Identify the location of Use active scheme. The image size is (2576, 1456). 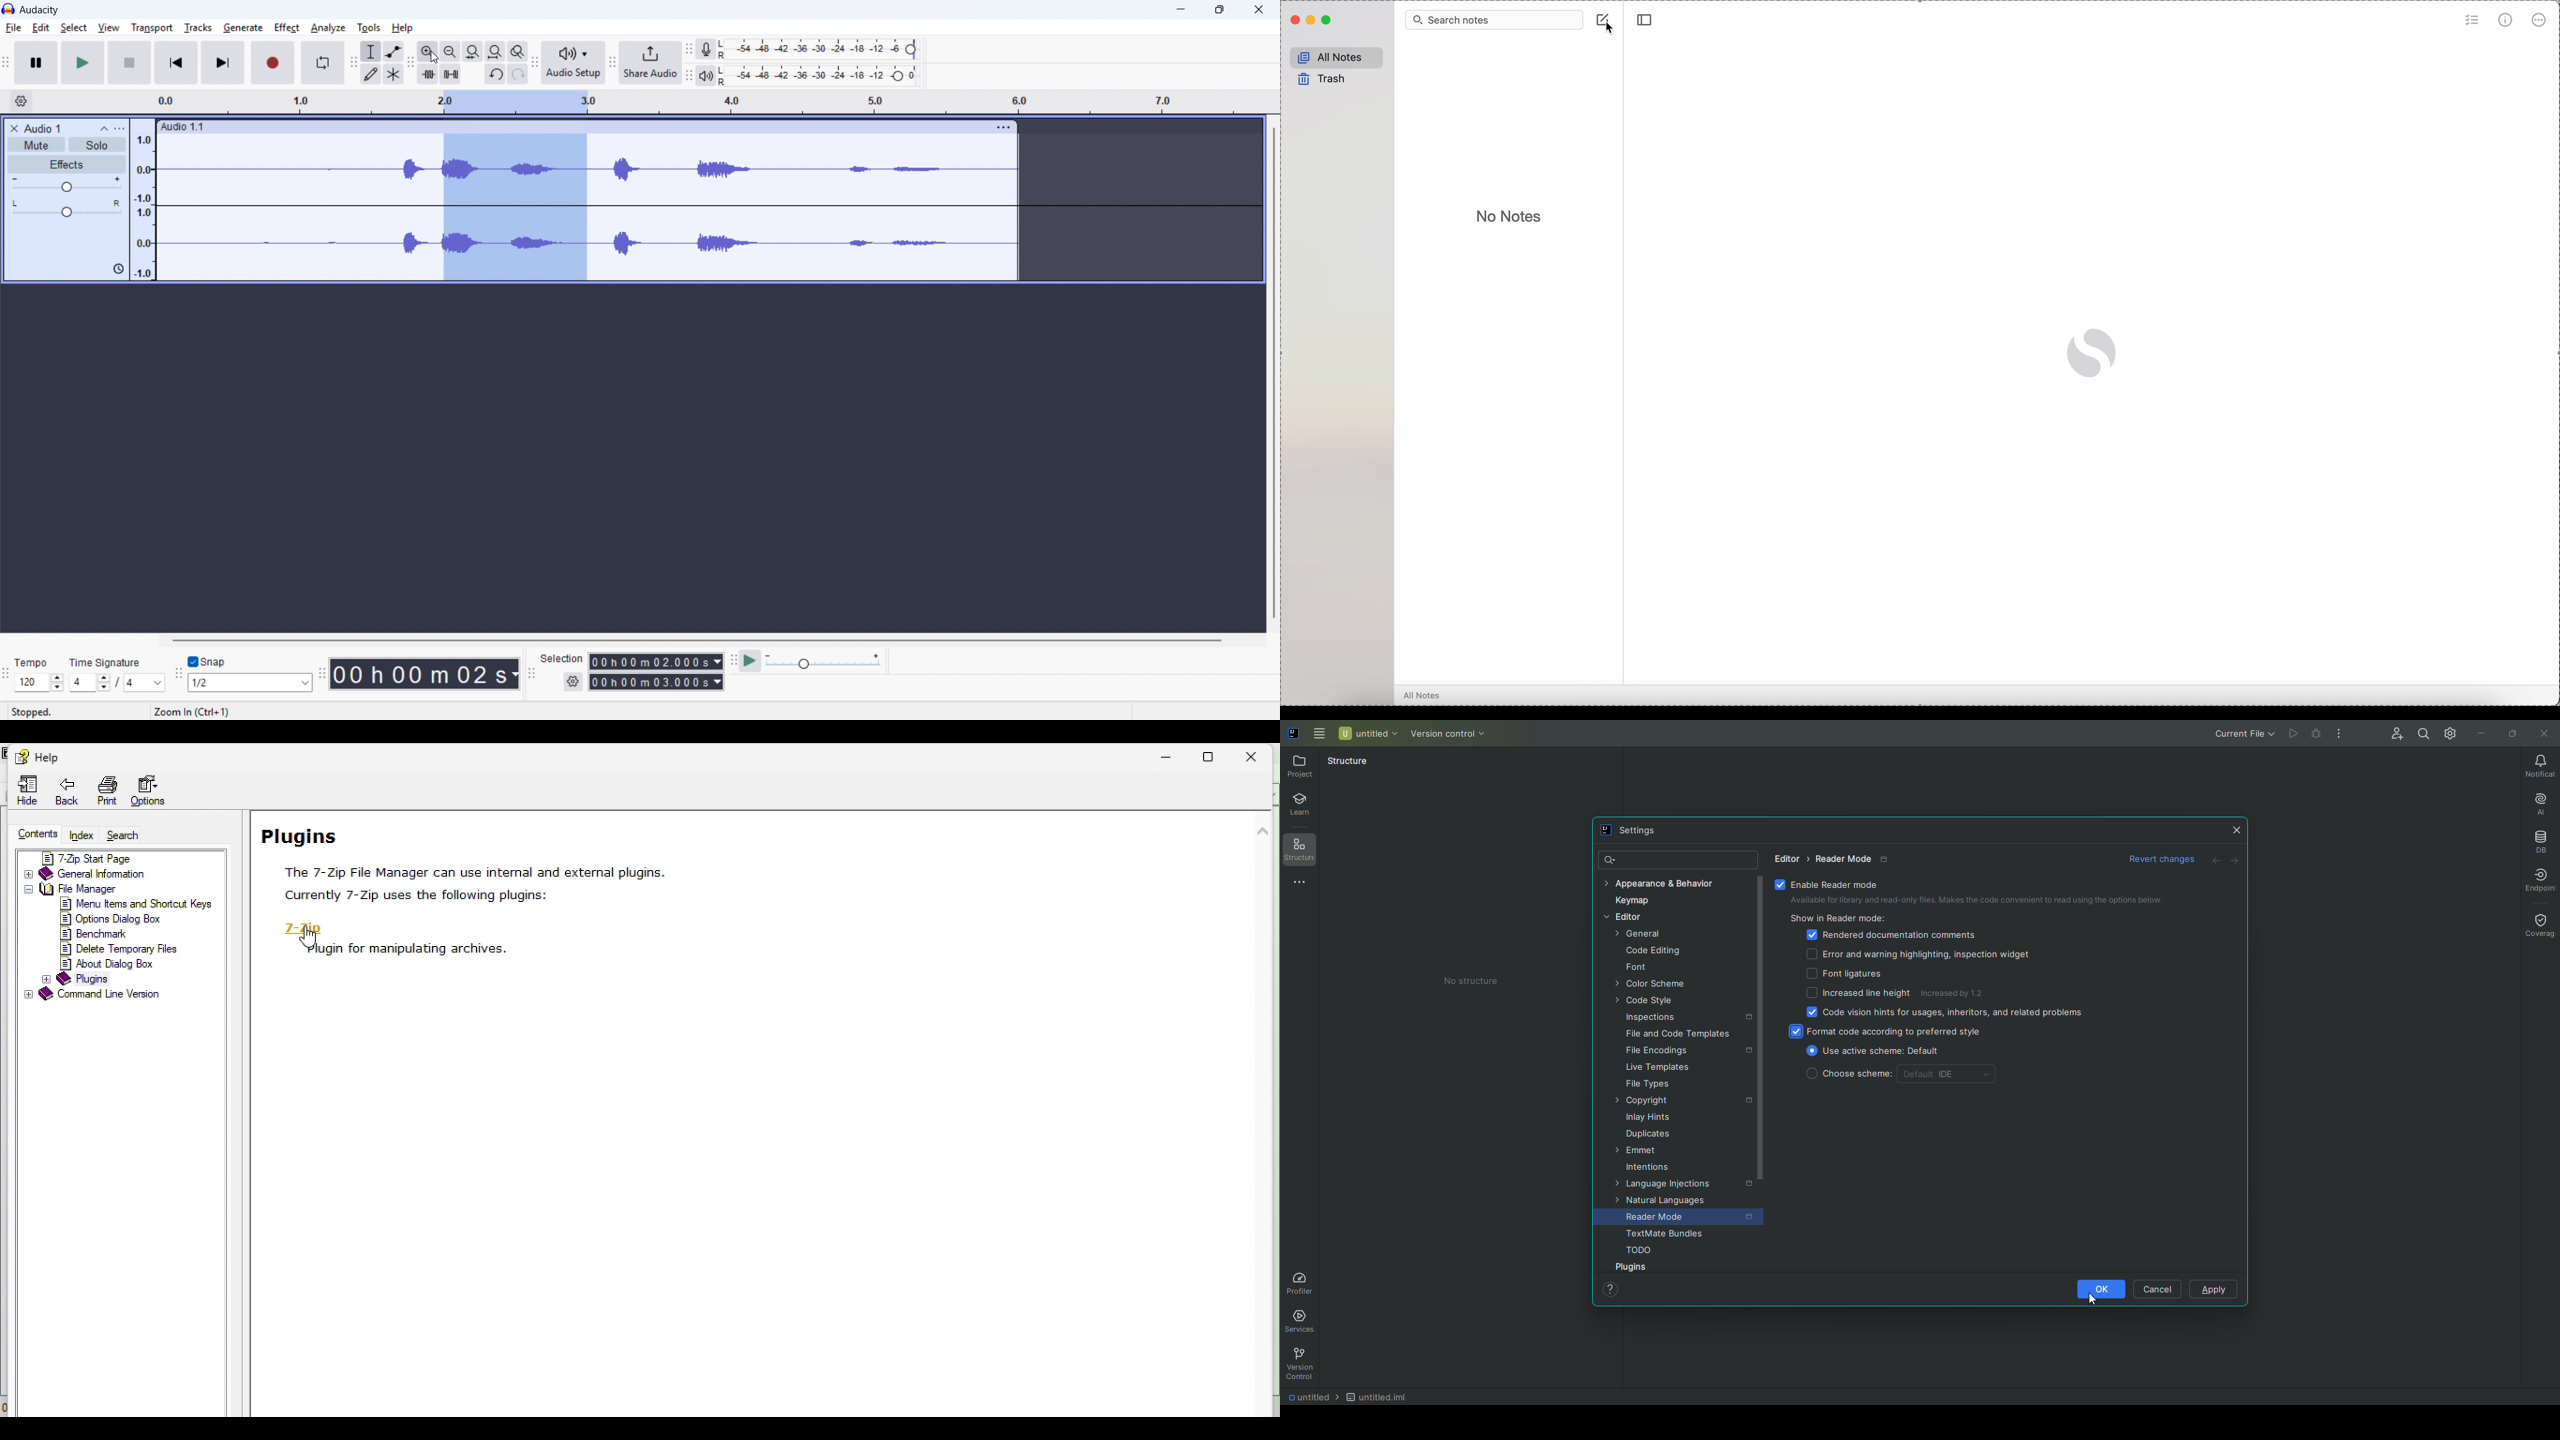
(1899, 1049).